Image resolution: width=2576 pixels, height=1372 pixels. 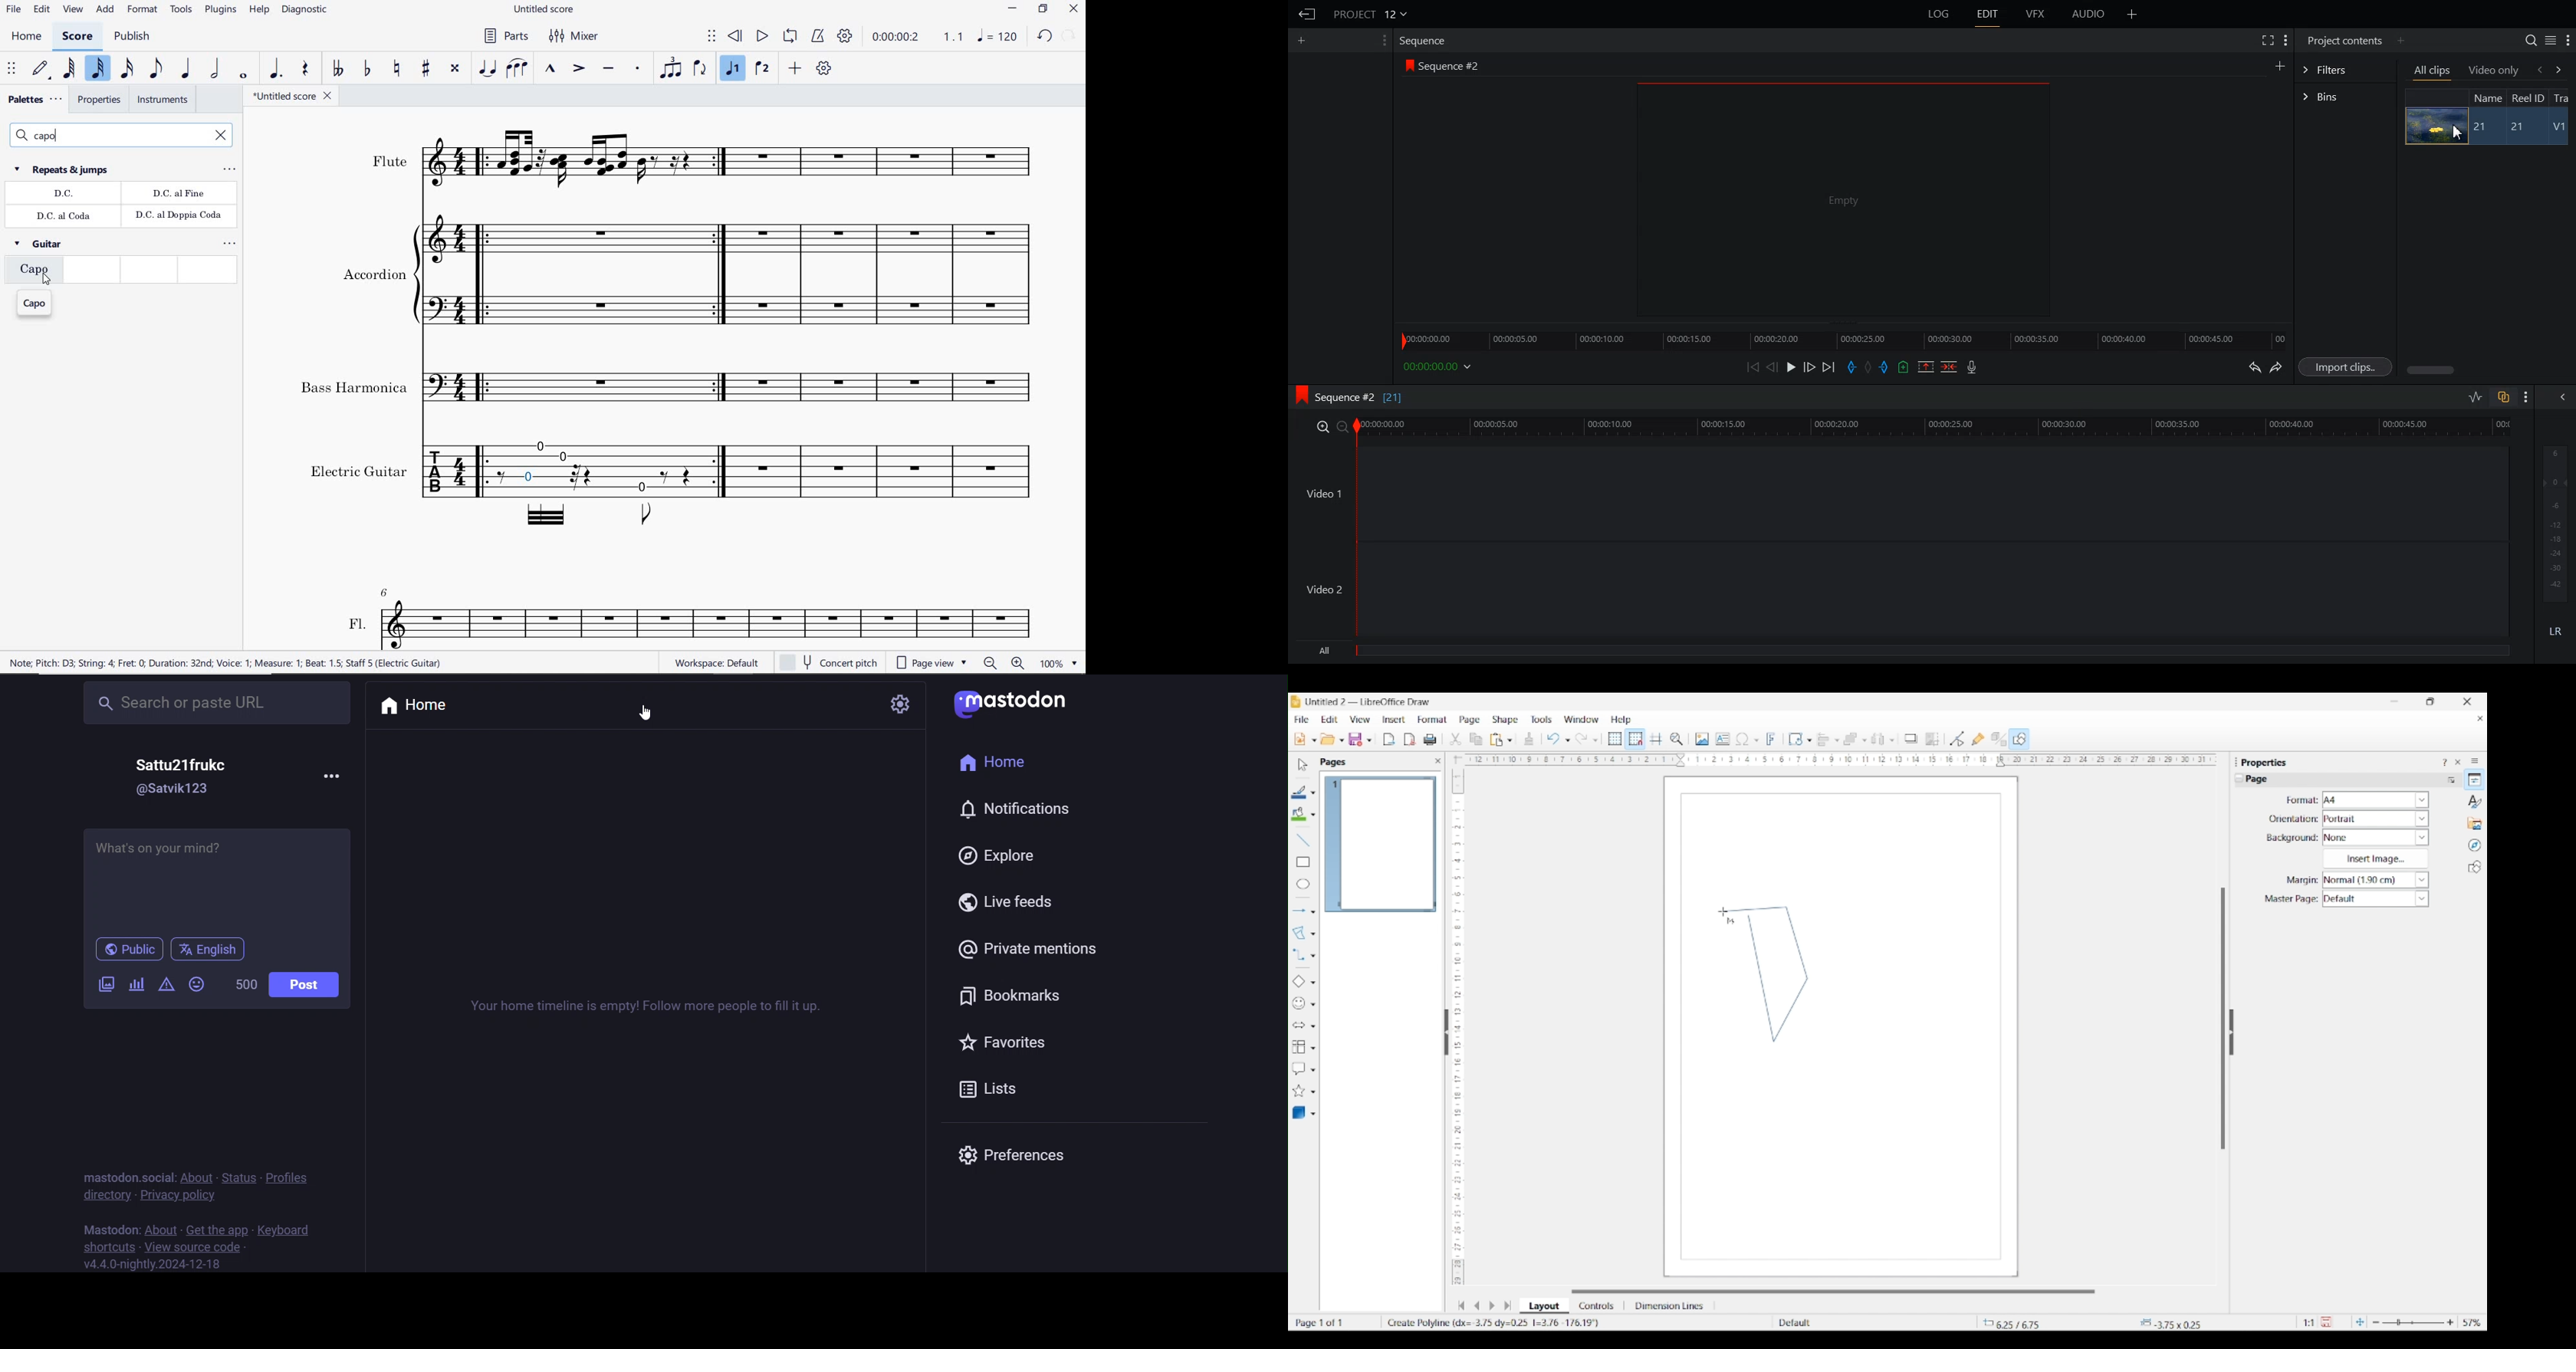 I want to click on Selected connector, so click(x=1298, y=954).